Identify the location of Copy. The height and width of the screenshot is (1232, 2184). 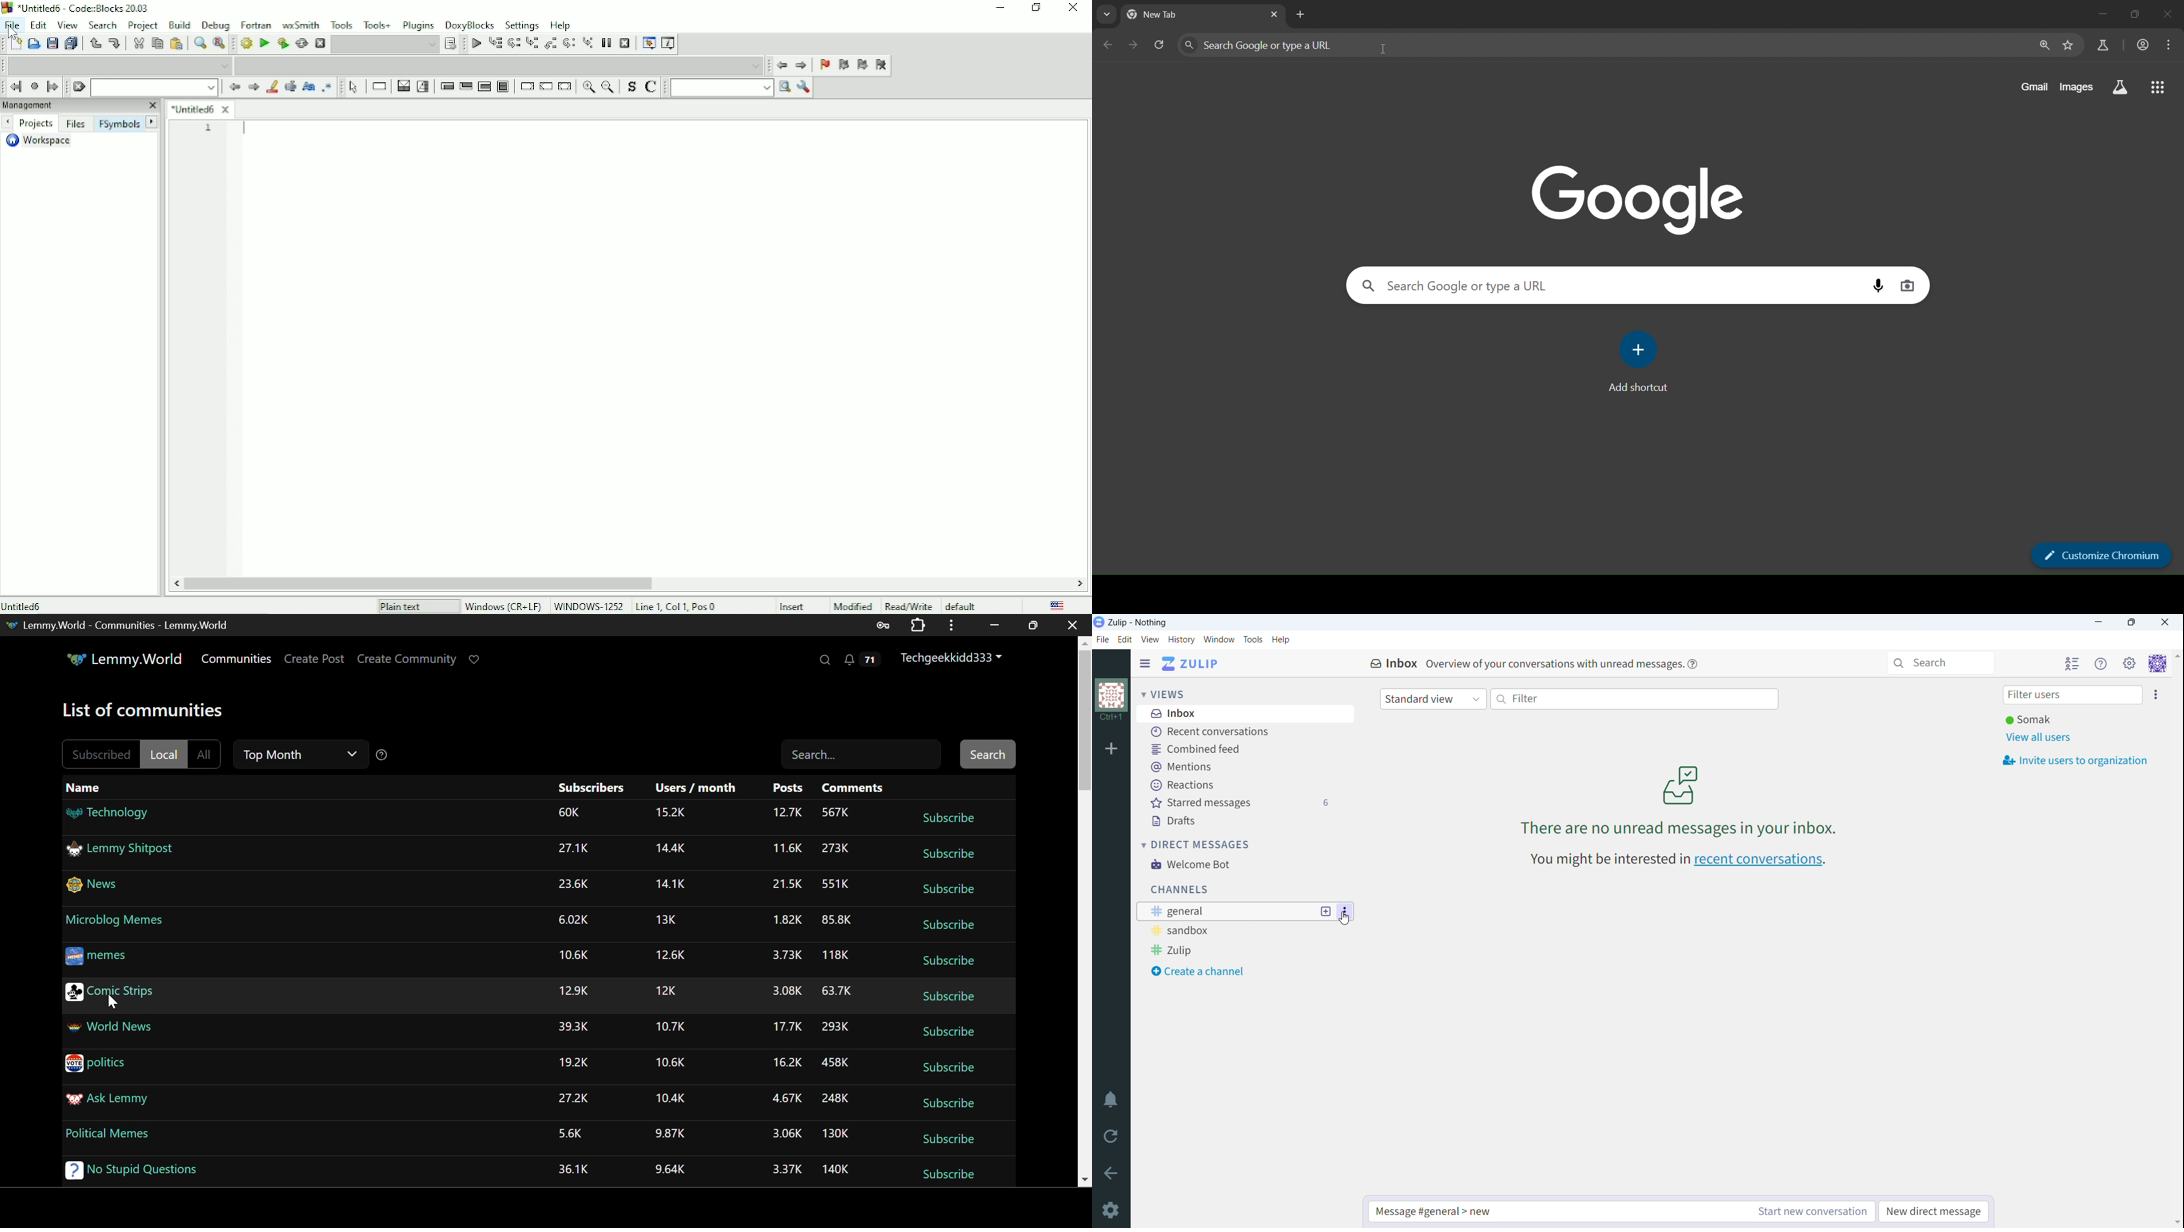
(156, 43).